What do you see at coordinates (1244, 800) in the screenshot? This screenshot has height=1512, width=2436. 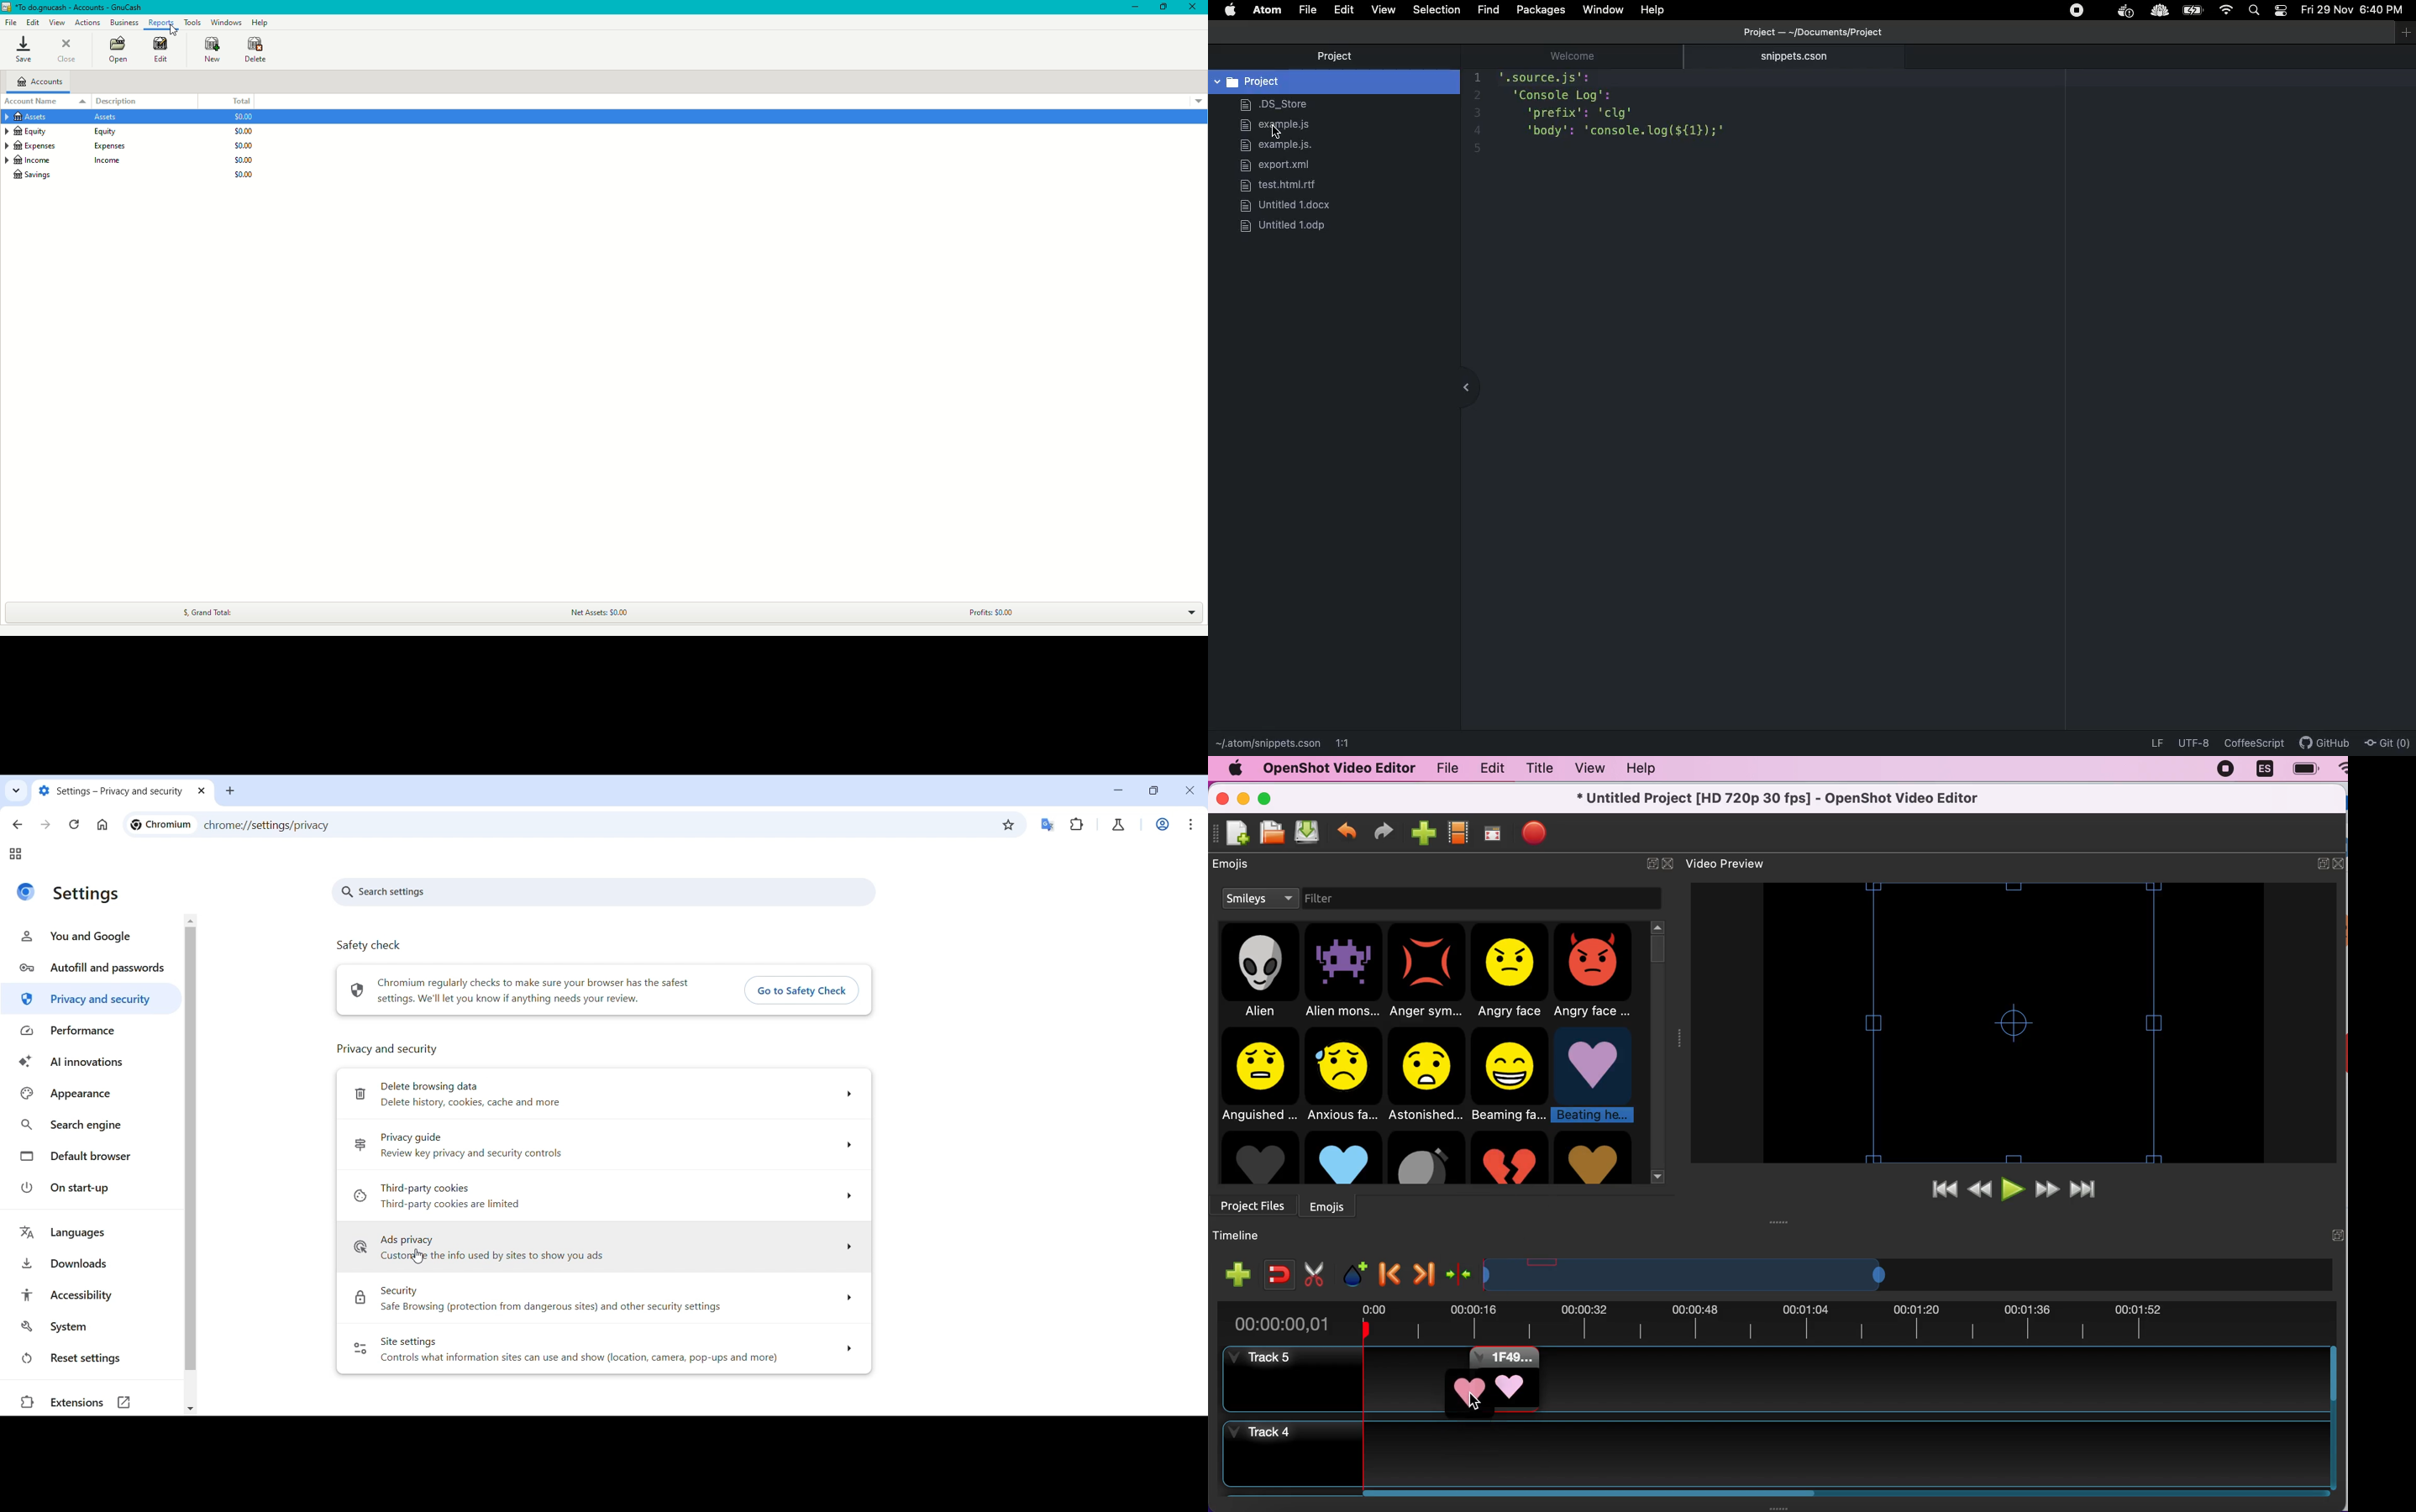 I see `minimize` at bounding box center [1244, 800].